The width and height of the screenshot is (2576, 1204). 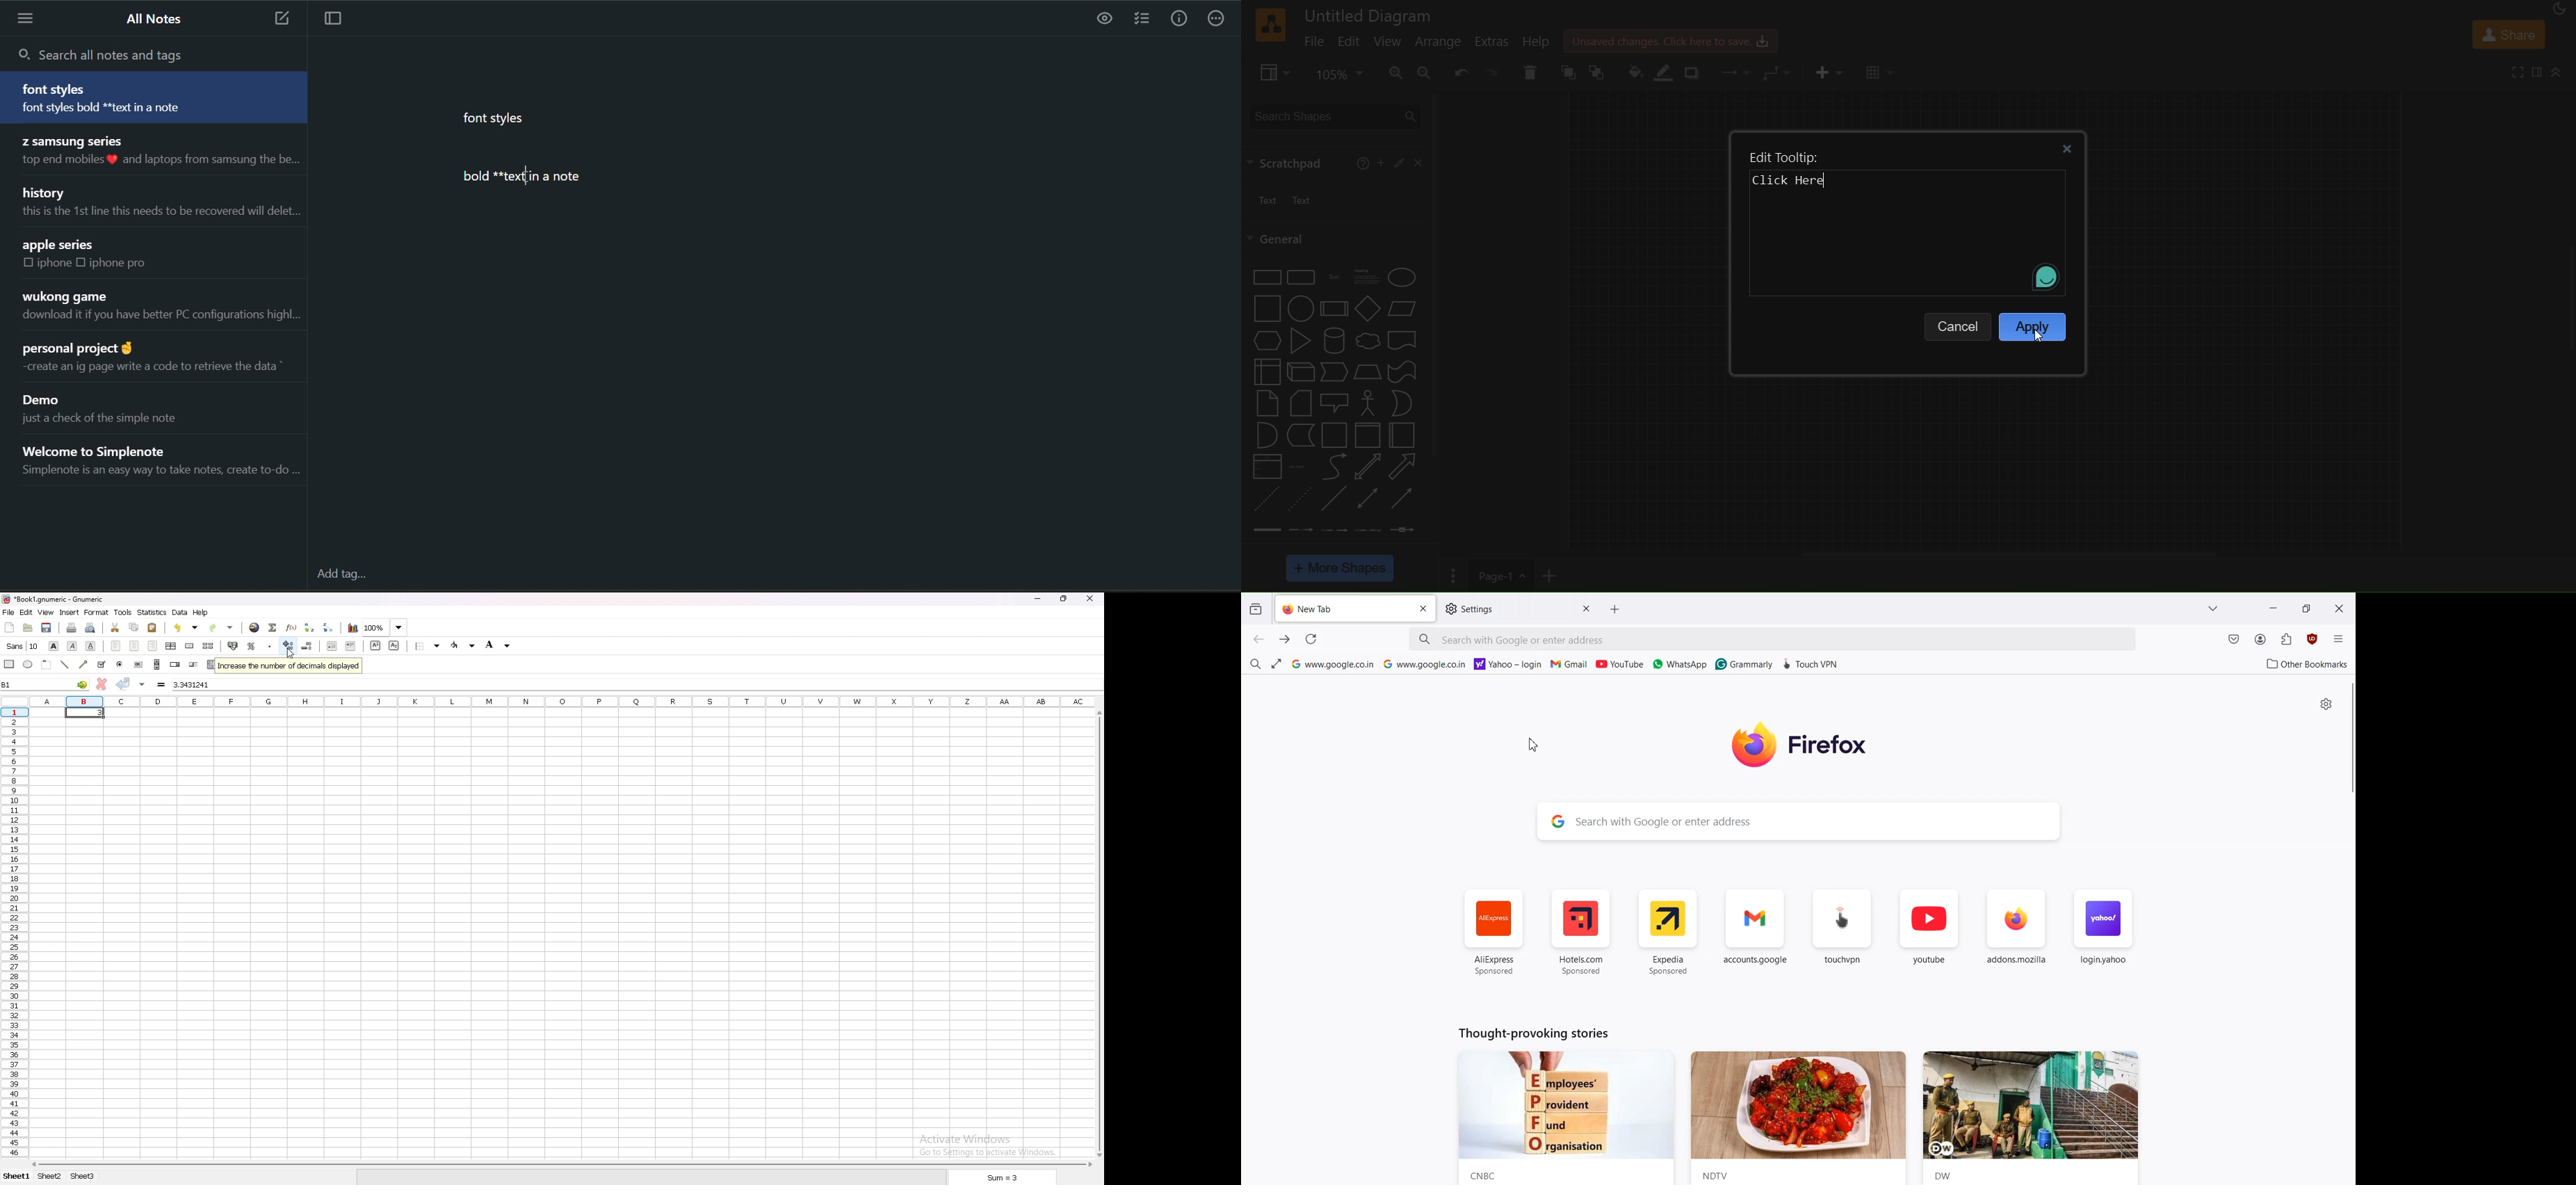 What do you see at coordinates (1779, 73) in the screenshot?
I see `waypoints` at bounding box center [1779, 73].